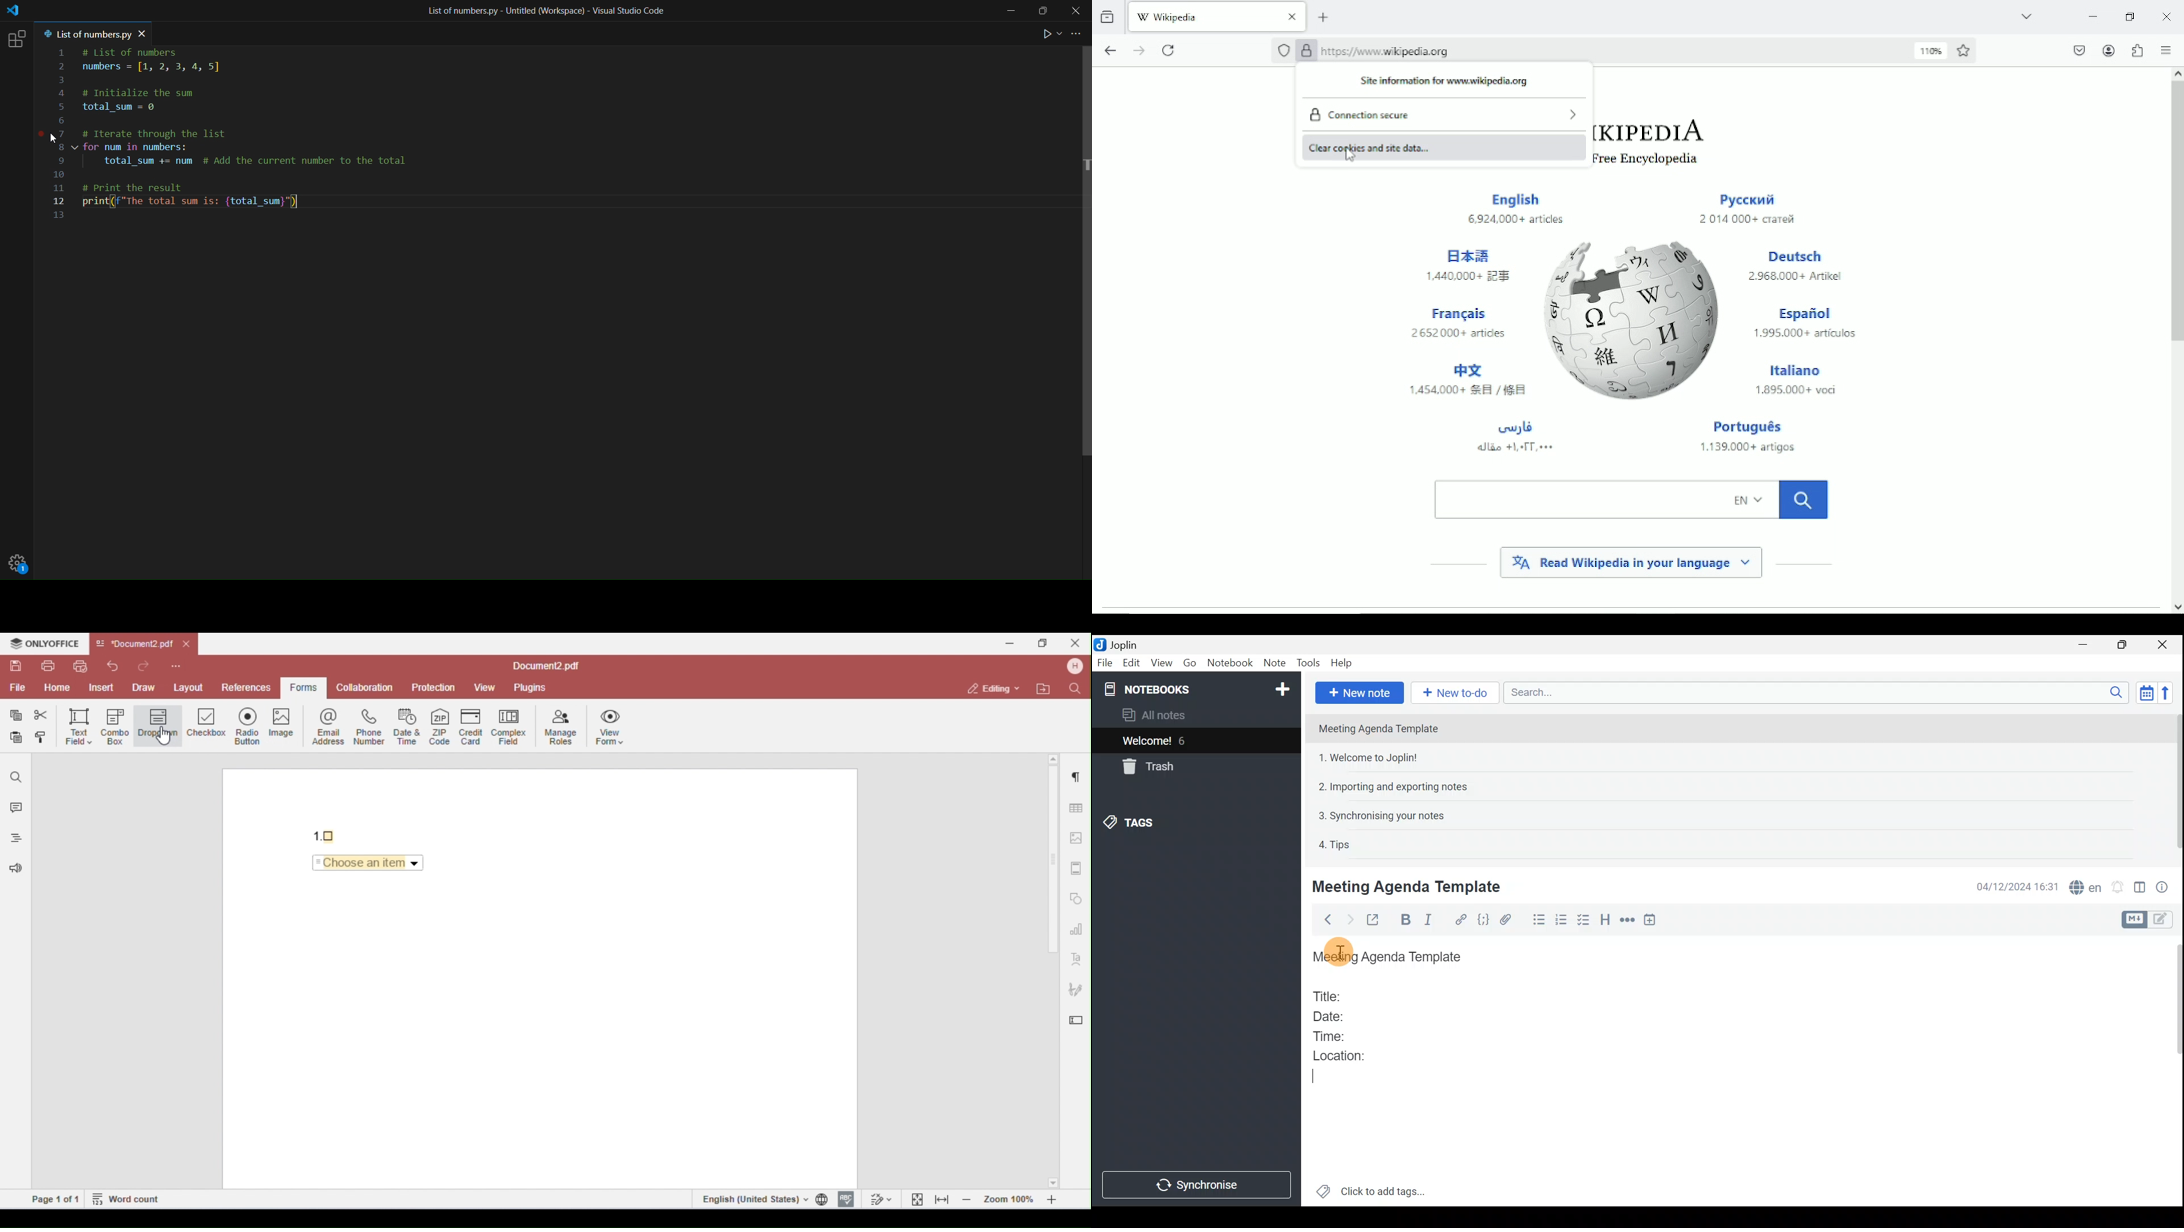 The height and width of the screenshot is (1232, 2184). What do you see at coordinates (1386, 1189) in the screenshot?
I see `Click to add tags` at bounding box center [1386, 1189].